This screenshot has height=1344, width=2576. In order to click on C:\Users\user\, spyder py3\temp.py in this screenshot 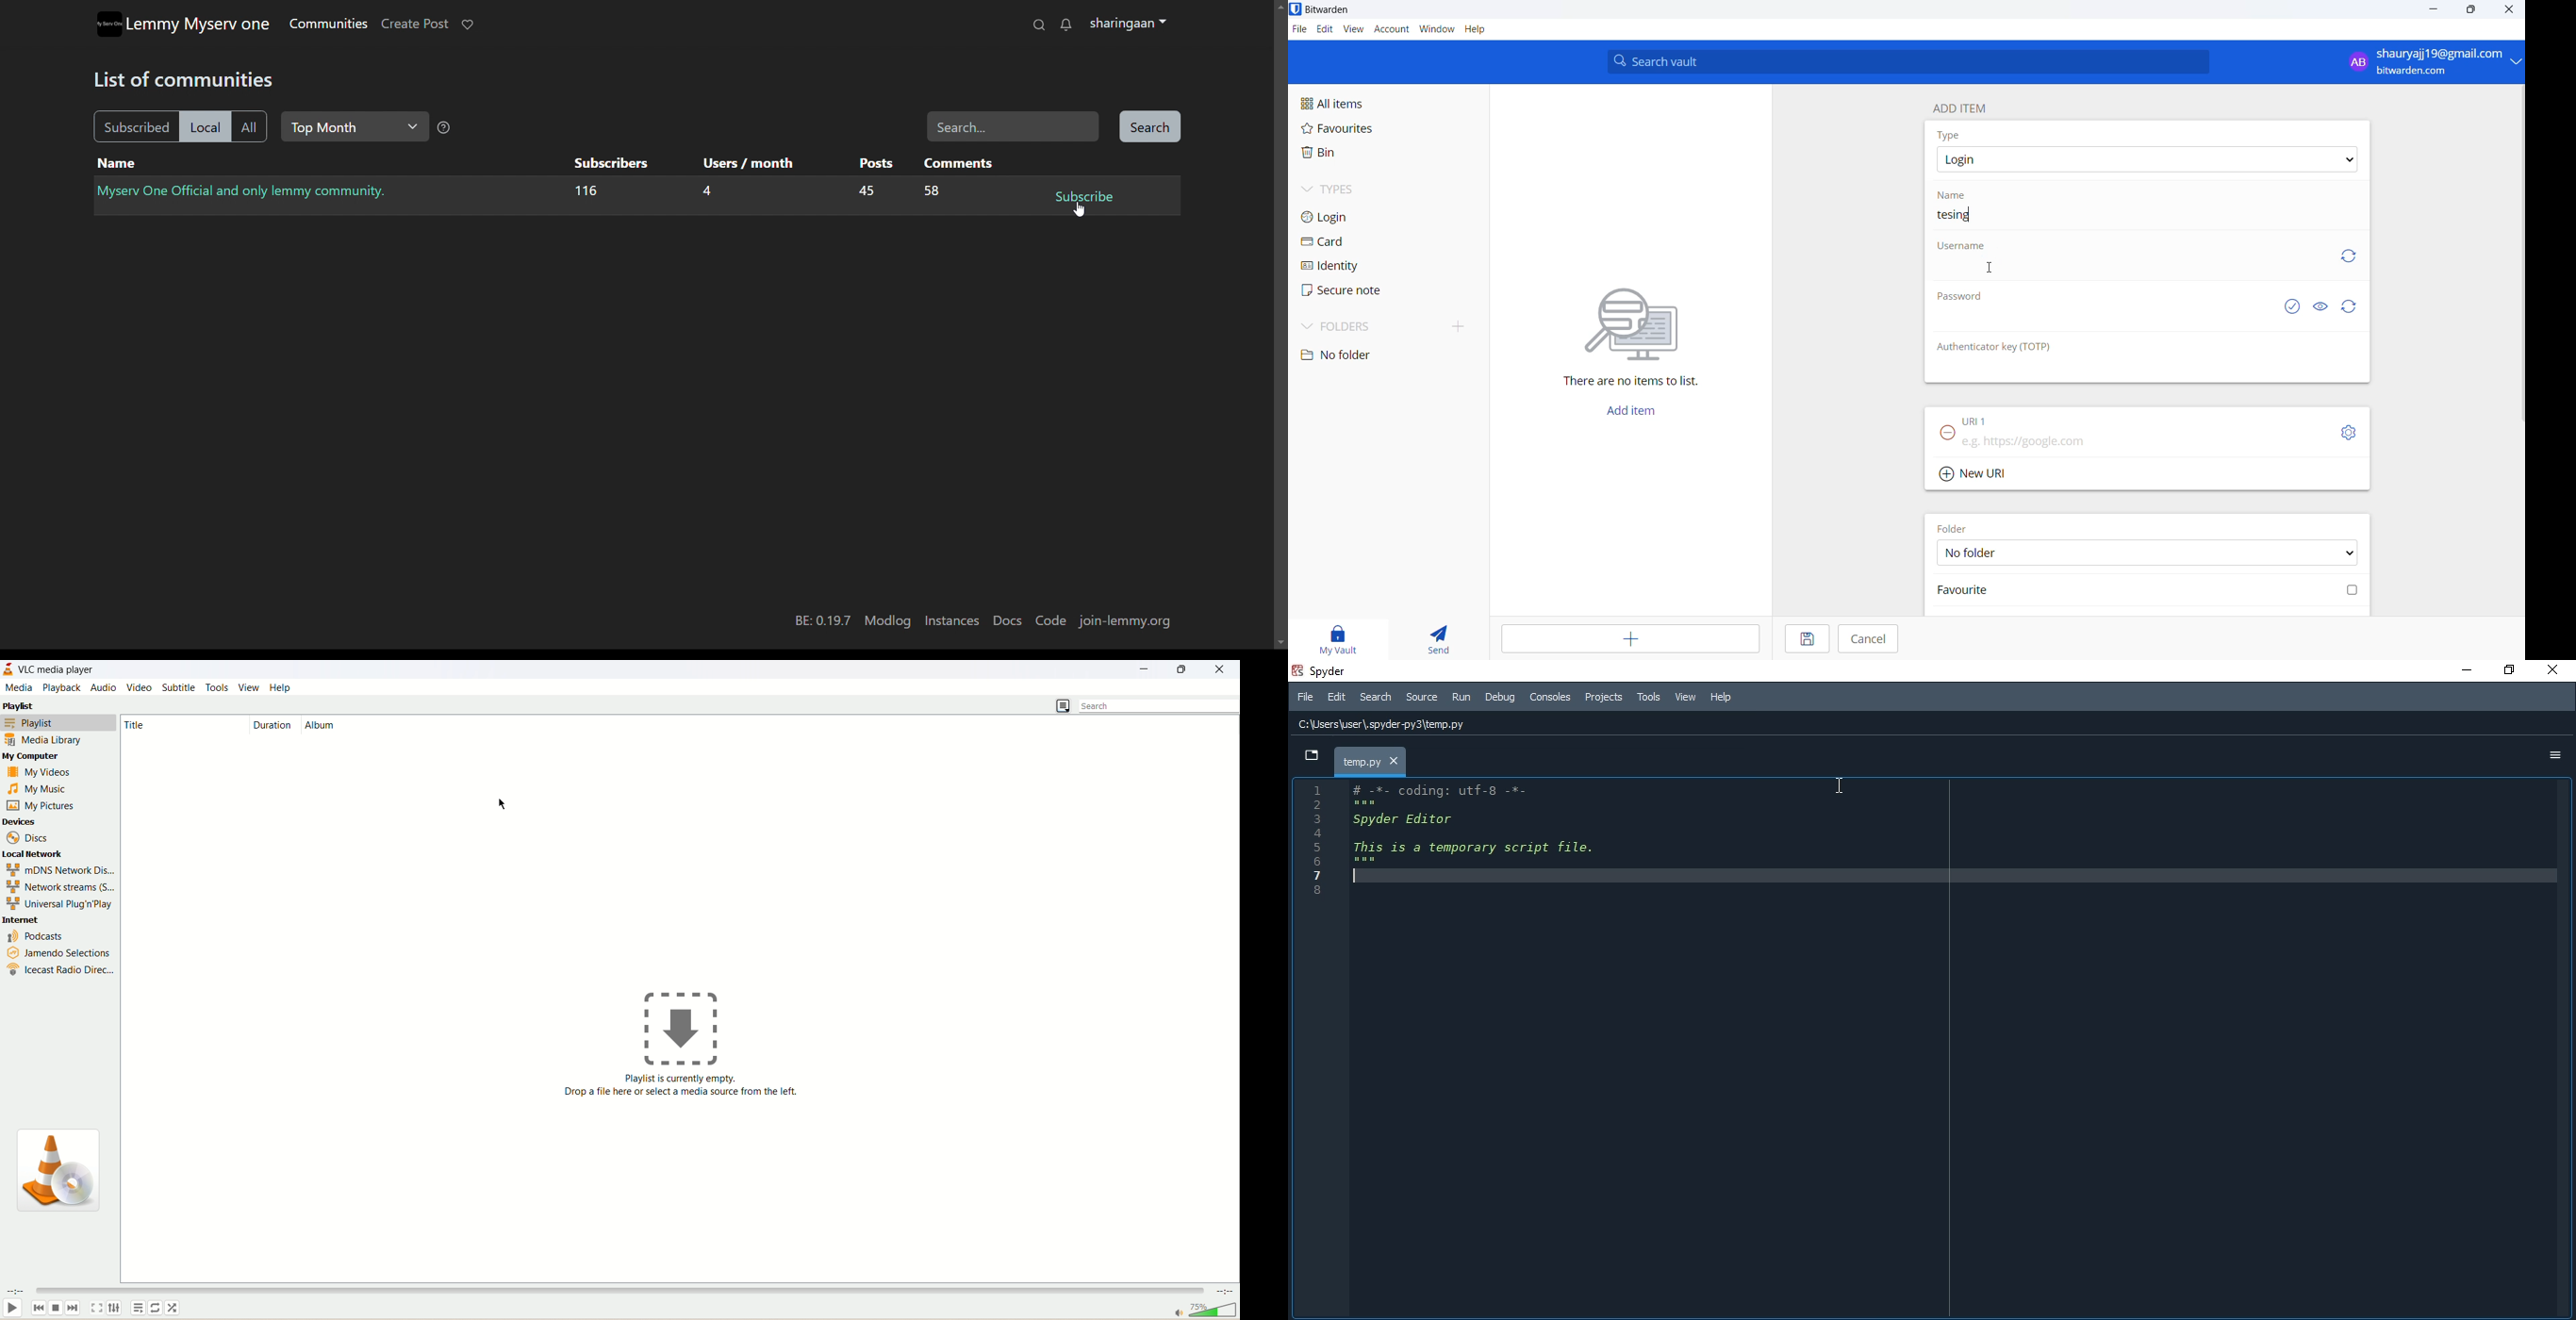, I will do `click(1389, 727)`.